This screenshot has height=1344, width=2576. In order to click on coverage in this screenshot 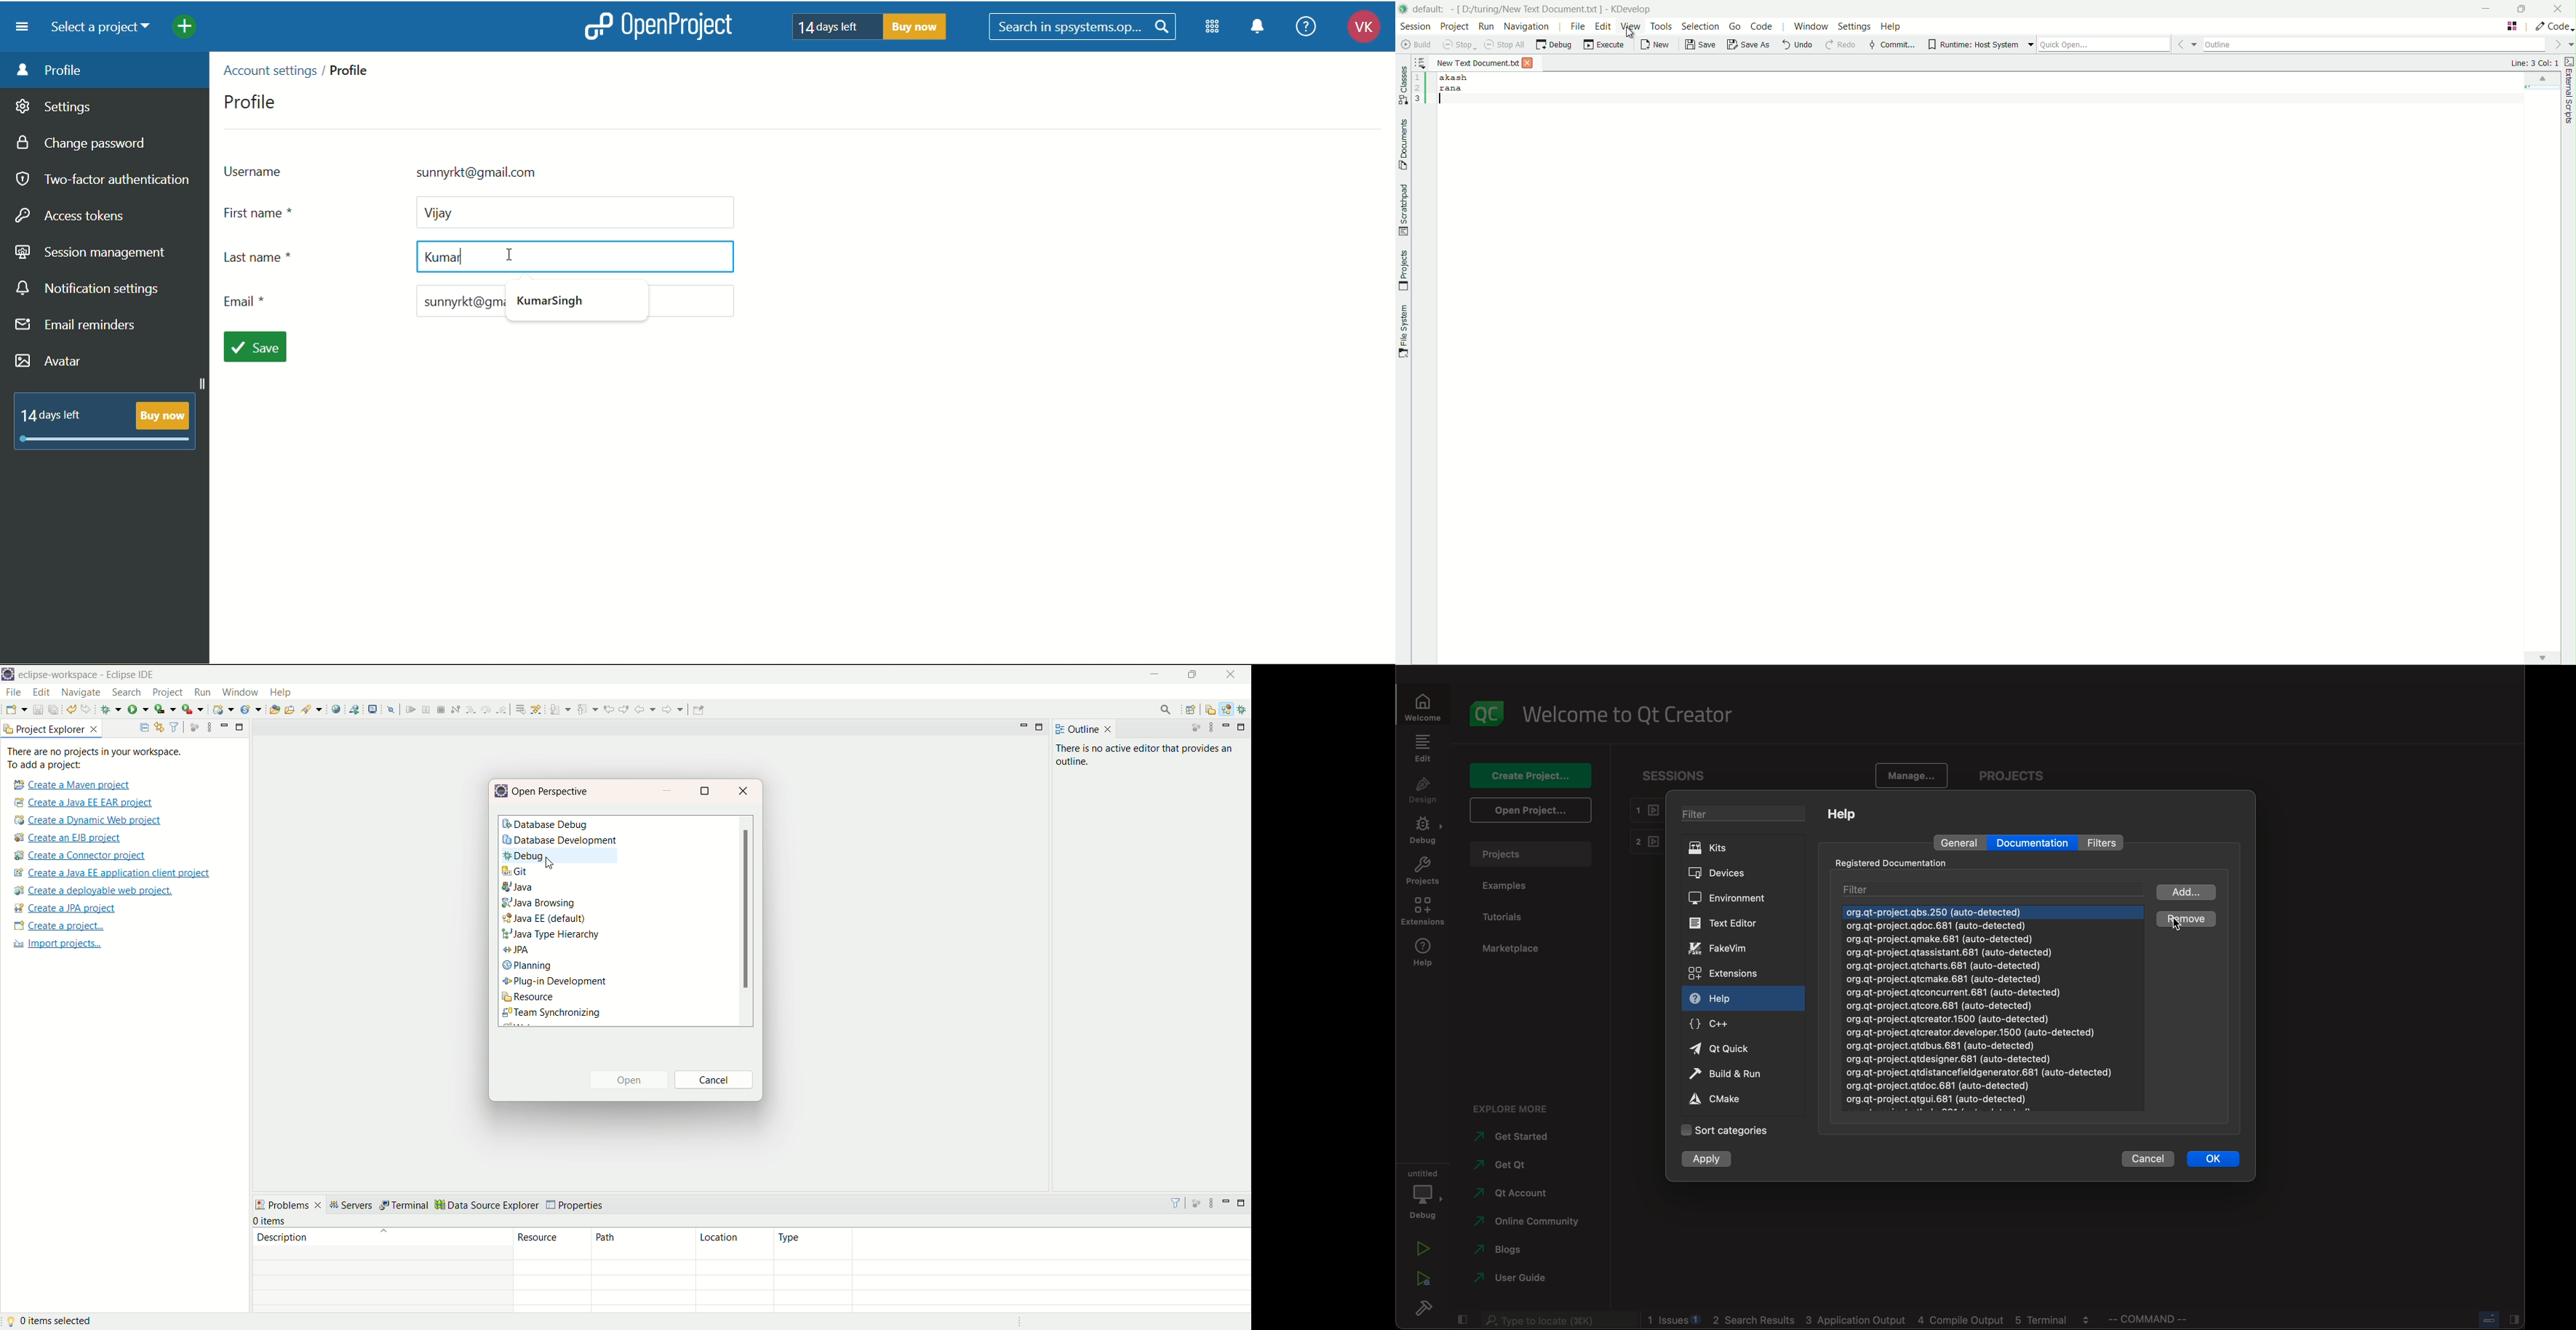, I will do `click(164, 709)`.